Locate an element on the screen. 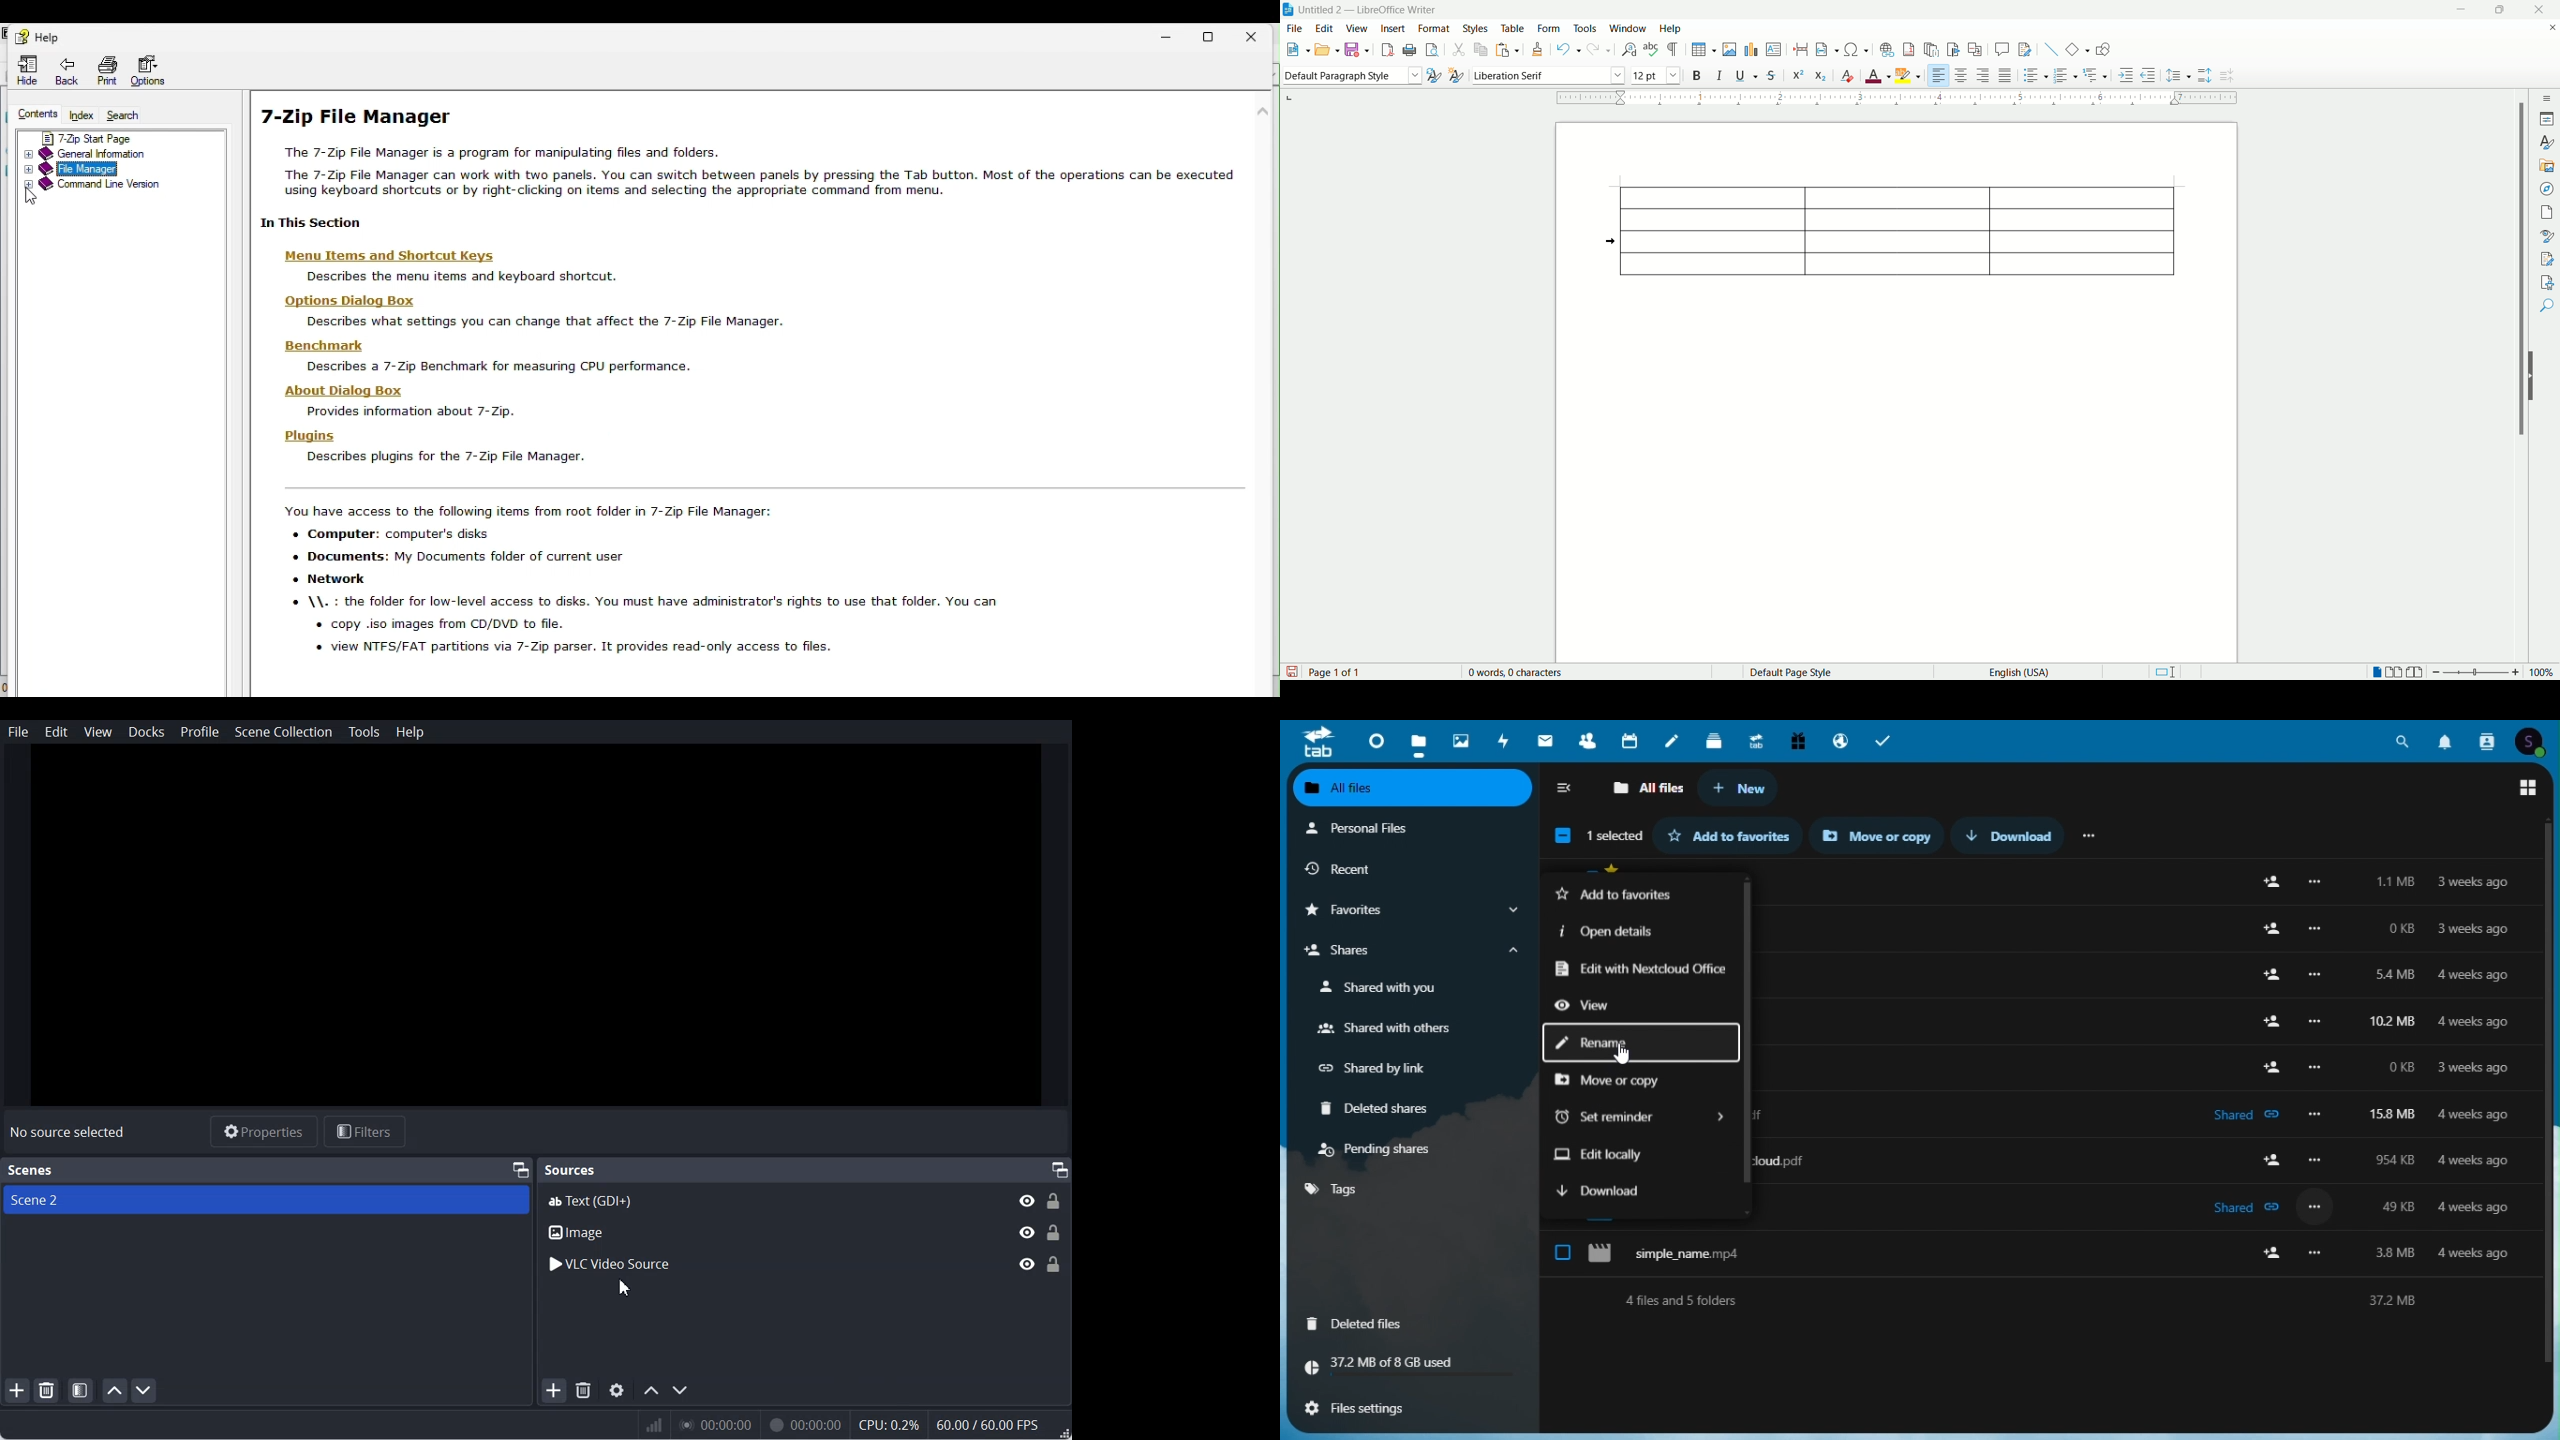  benchmark is located at coordinates (332, 349).